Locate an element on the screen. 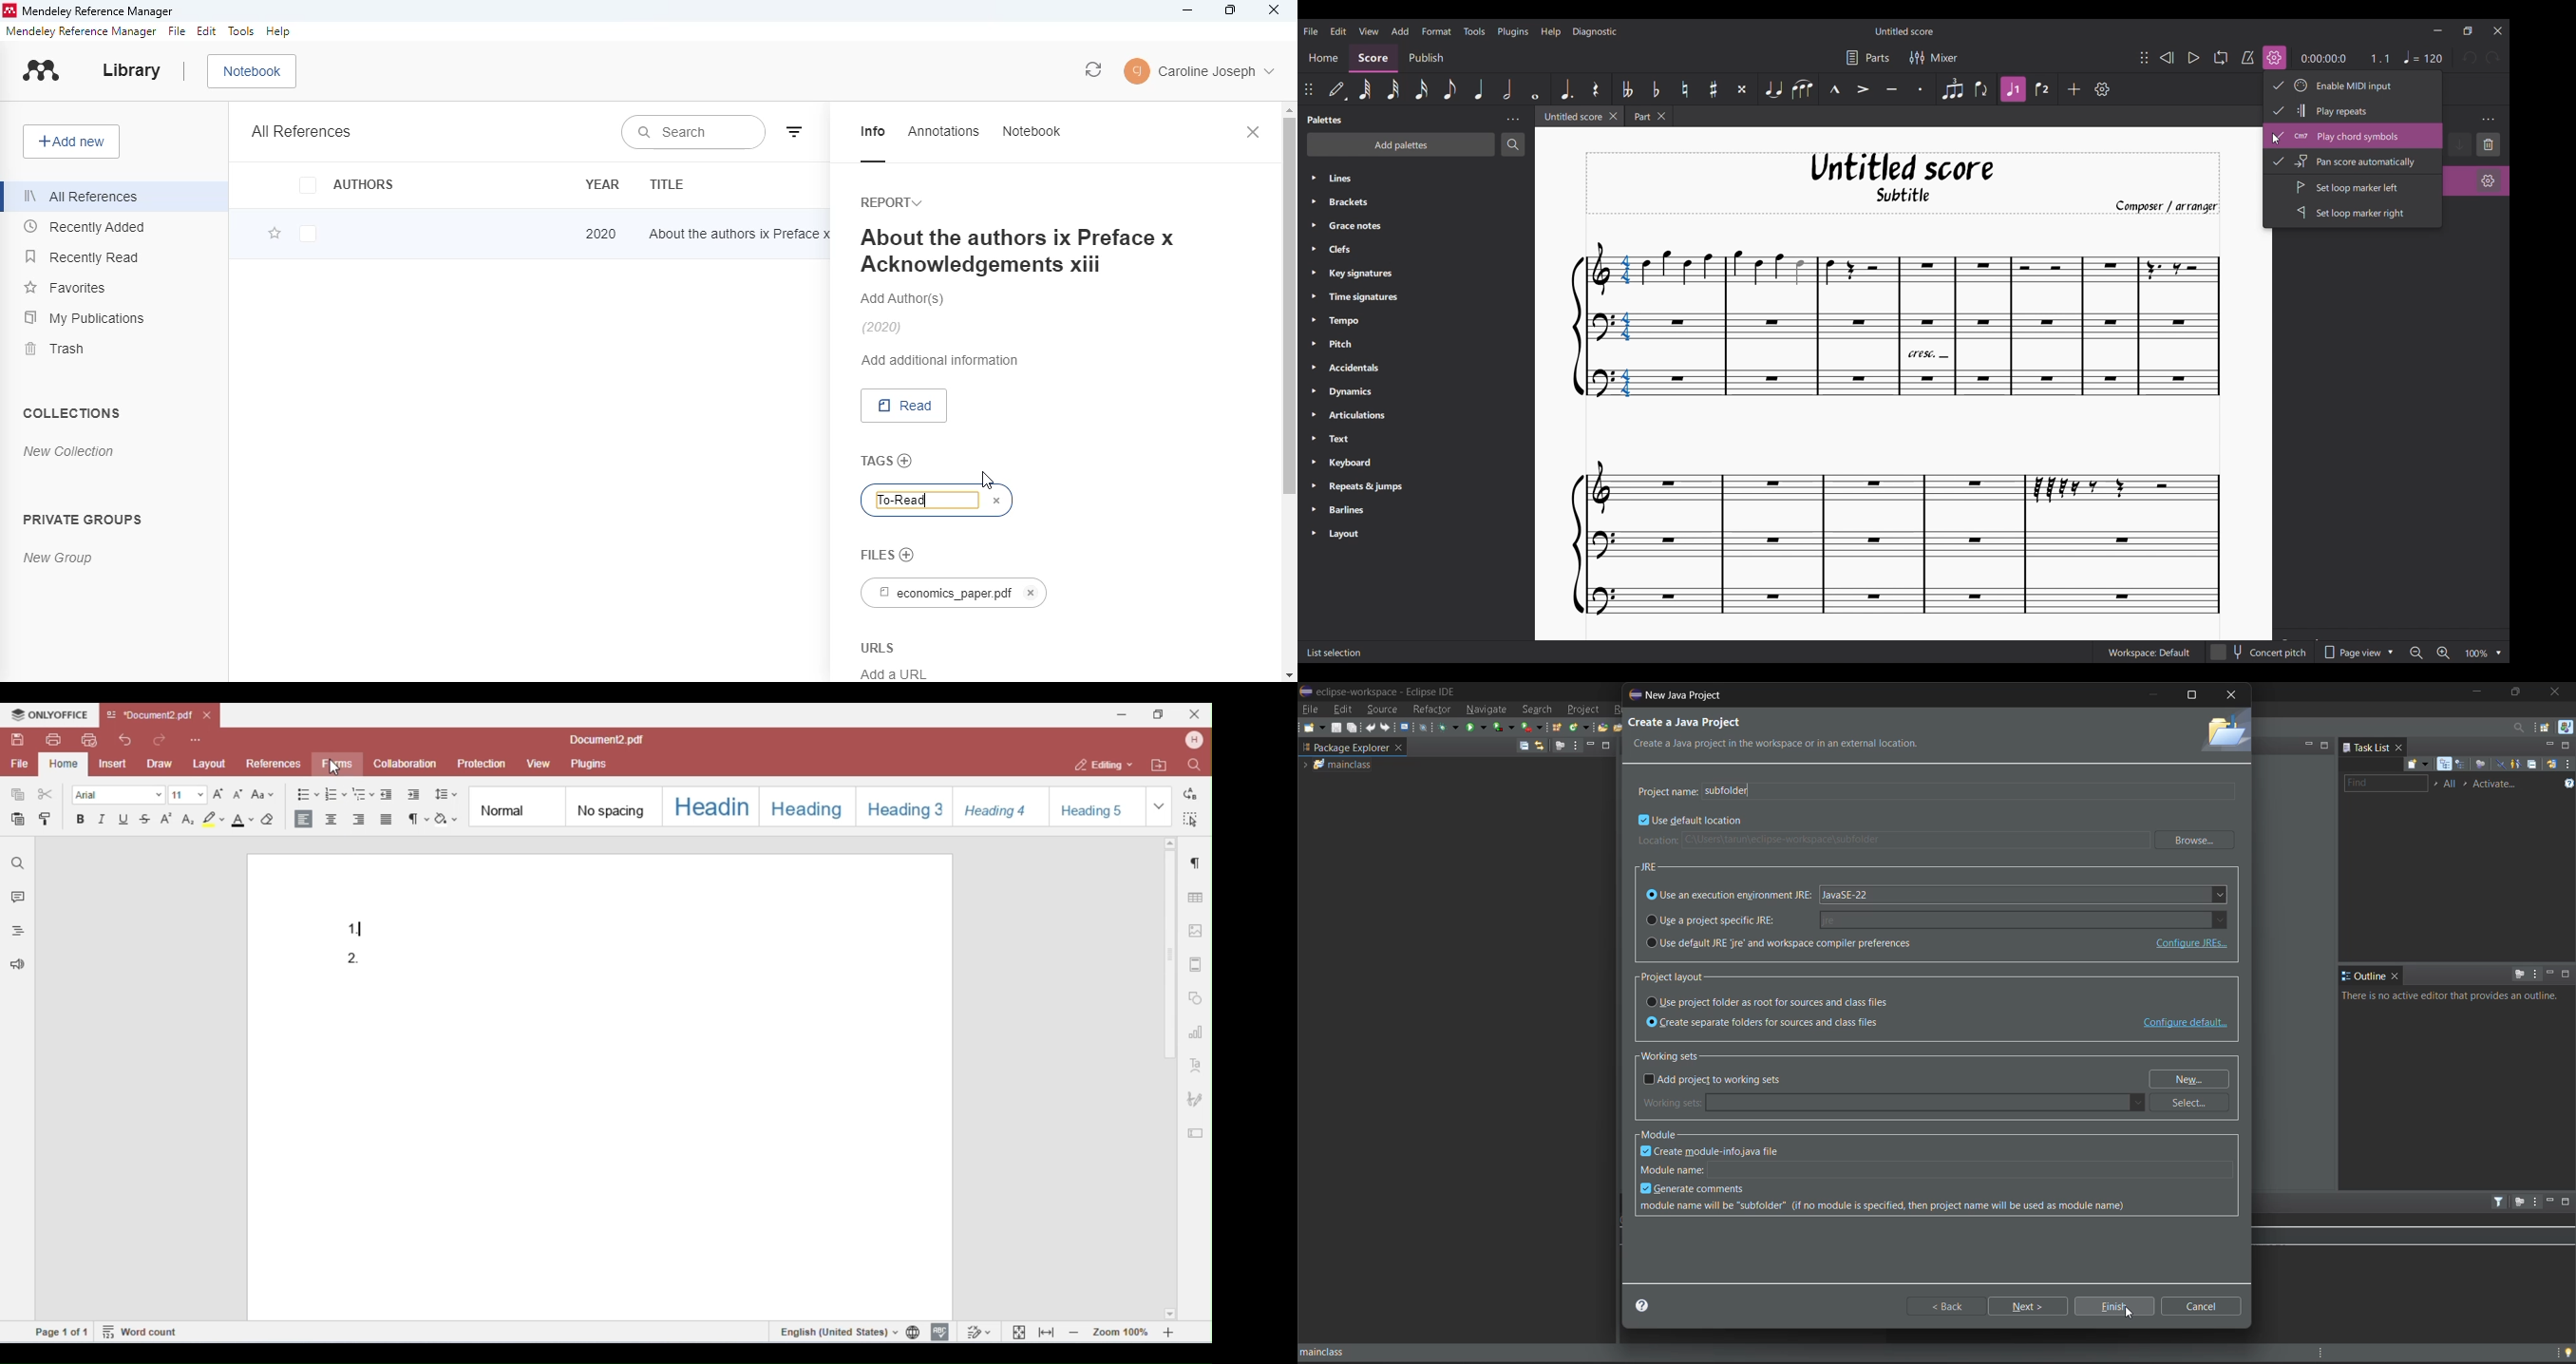  view menu is located at coordinates (2535, 1202).